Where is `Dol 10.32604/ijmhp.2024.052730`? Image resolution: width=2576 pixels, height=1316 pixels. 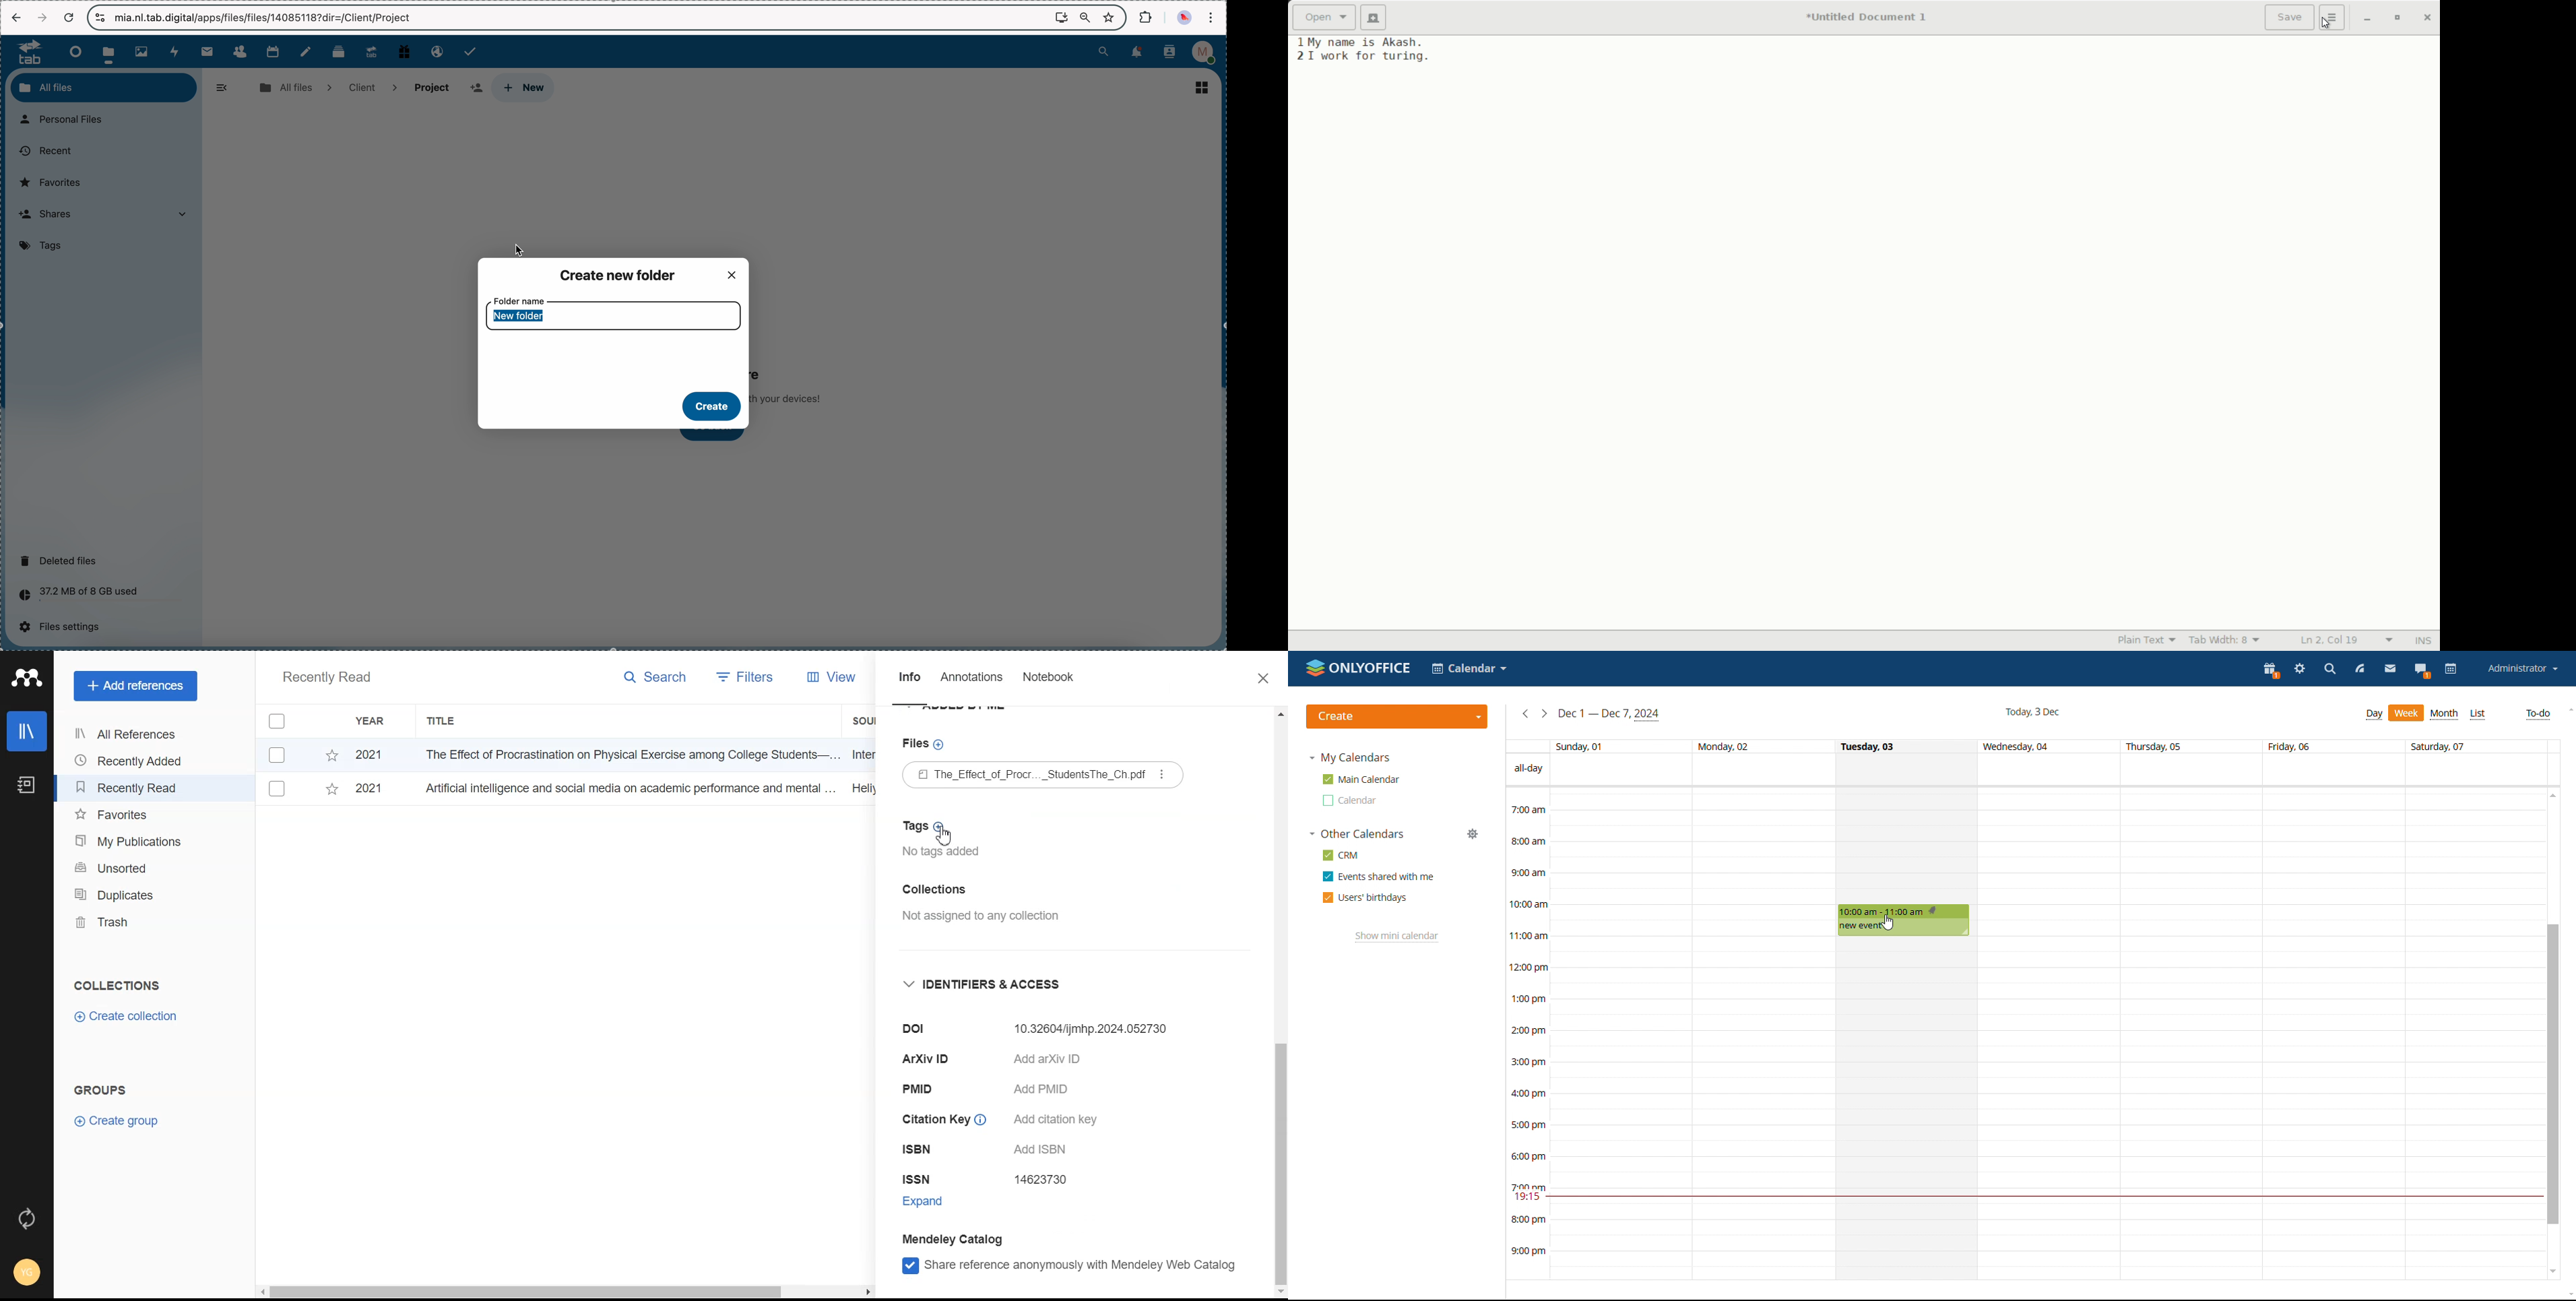 Dol 10.32604/ijmhp.2024.052730 is located at coordinates (1024, 1028).